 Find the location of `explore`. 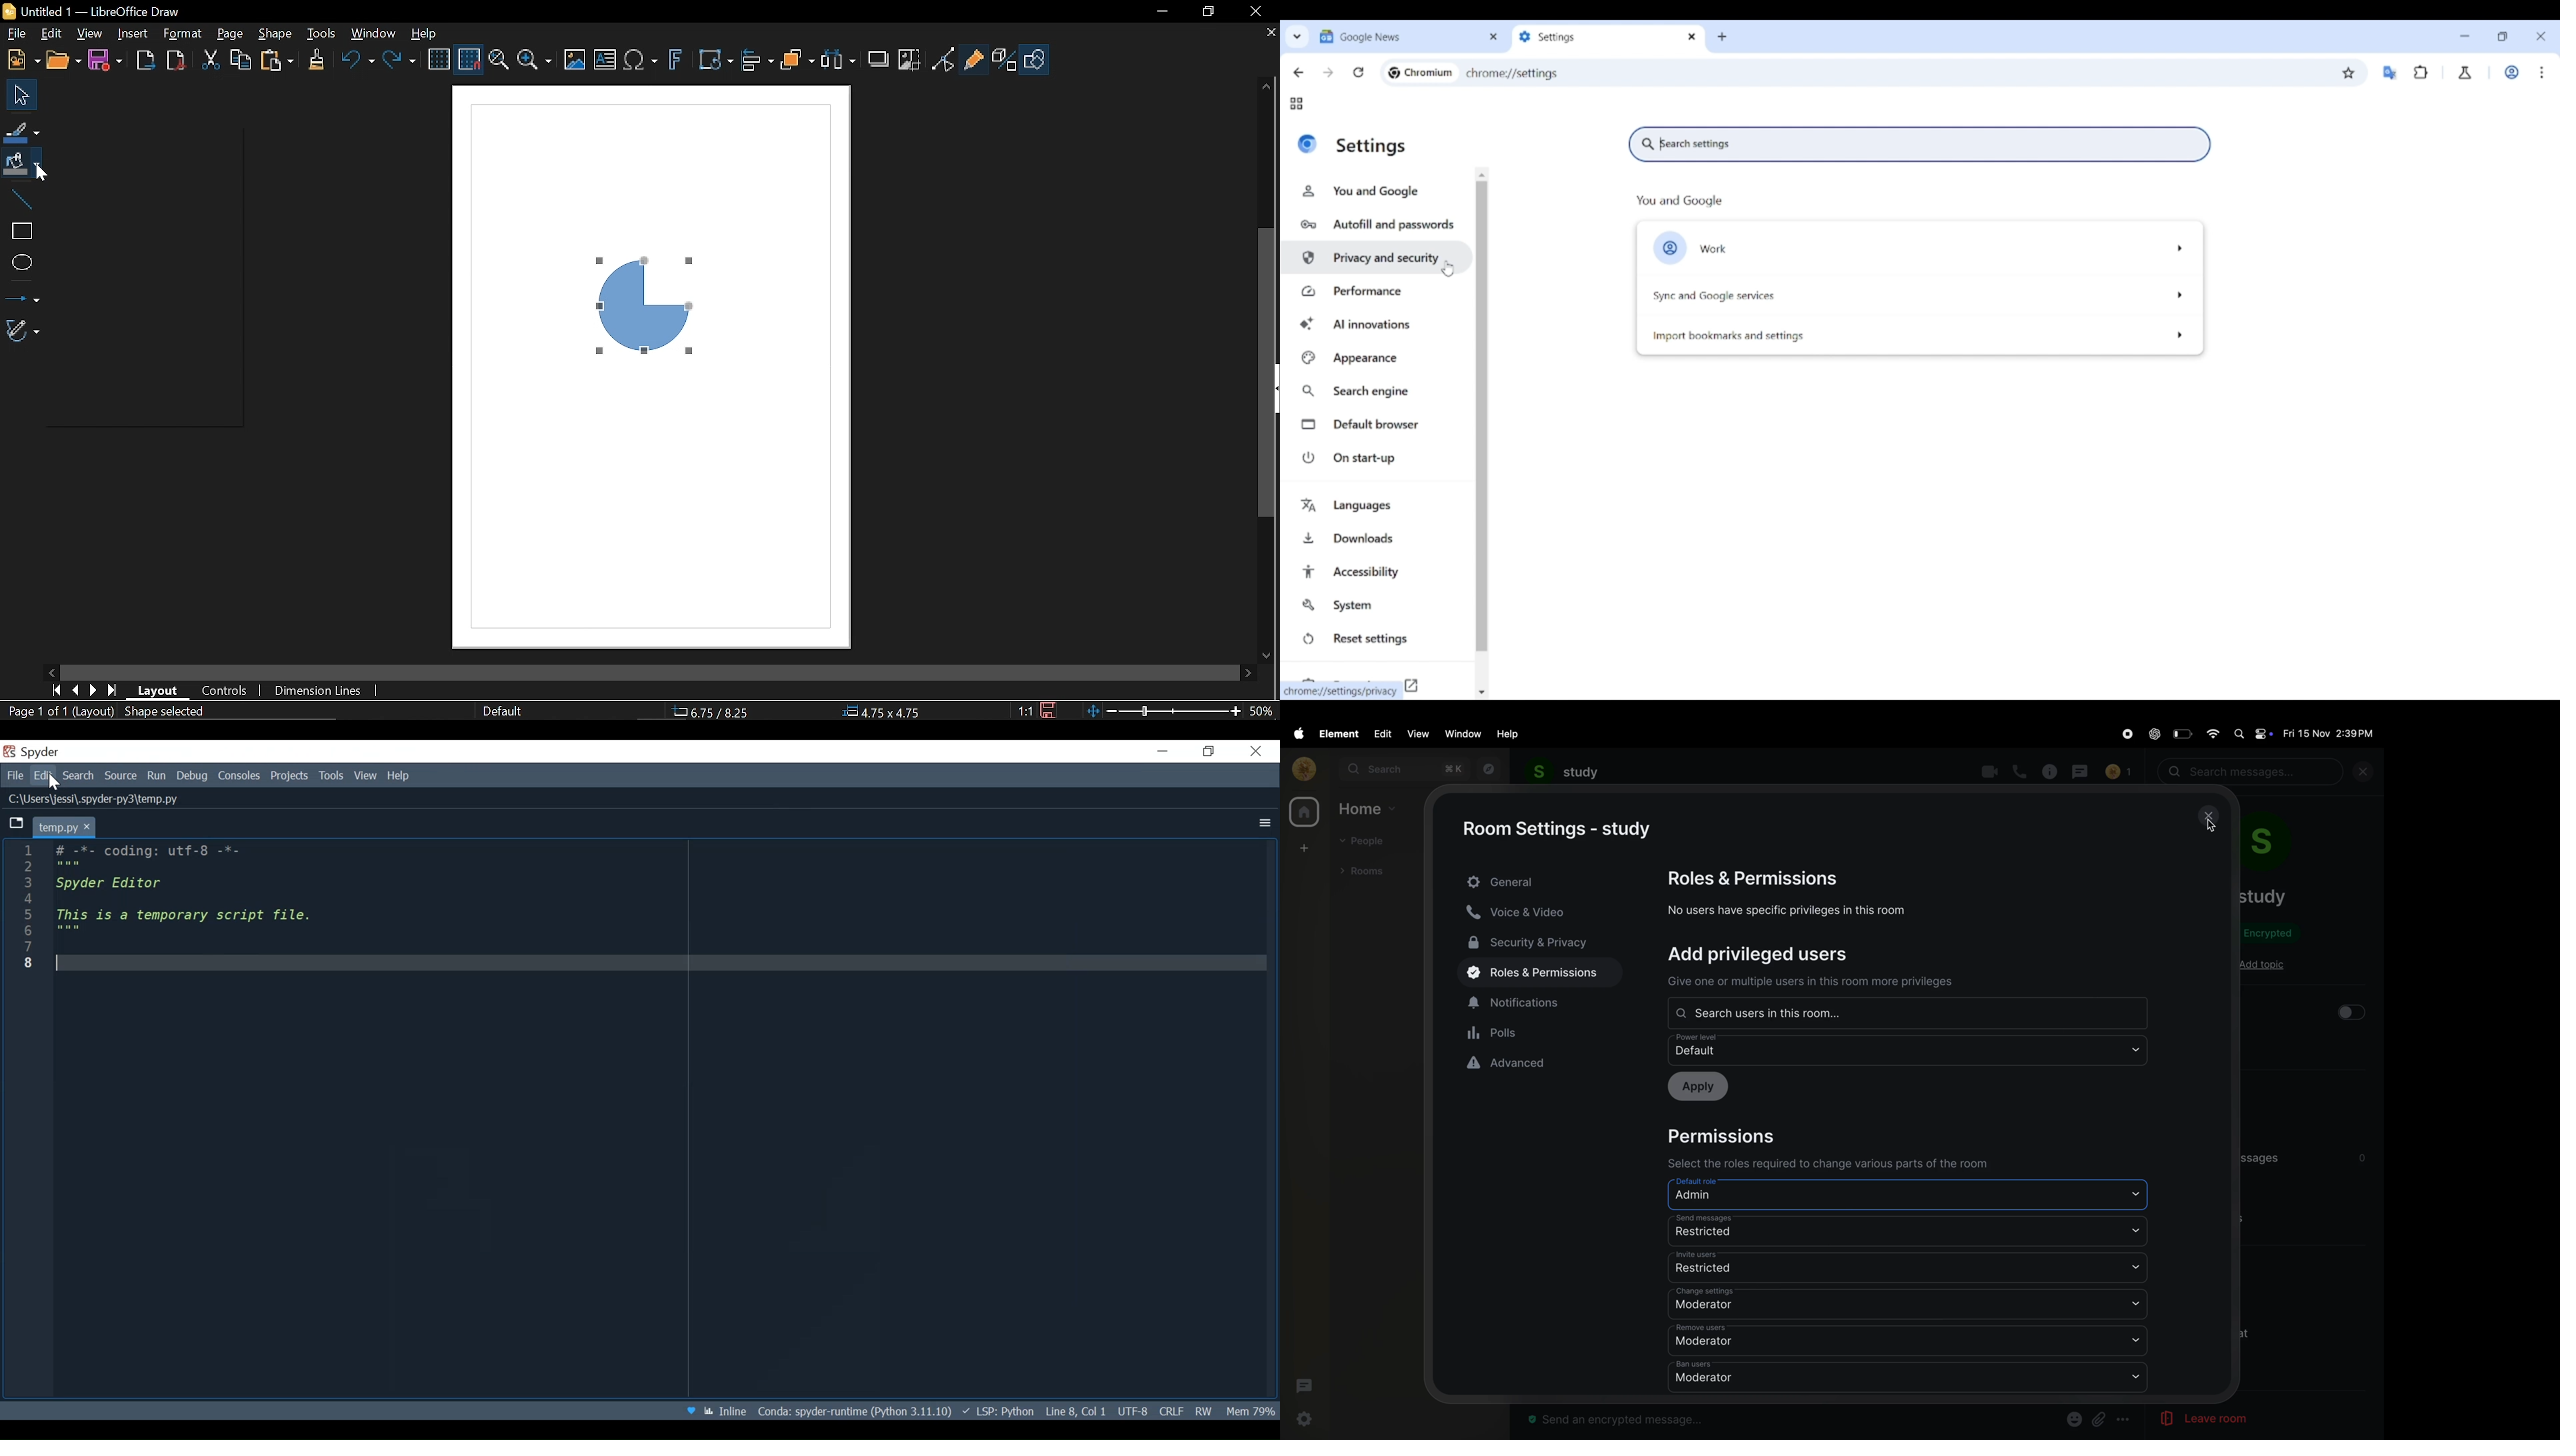

explore is located at coordinates (1487, 769).